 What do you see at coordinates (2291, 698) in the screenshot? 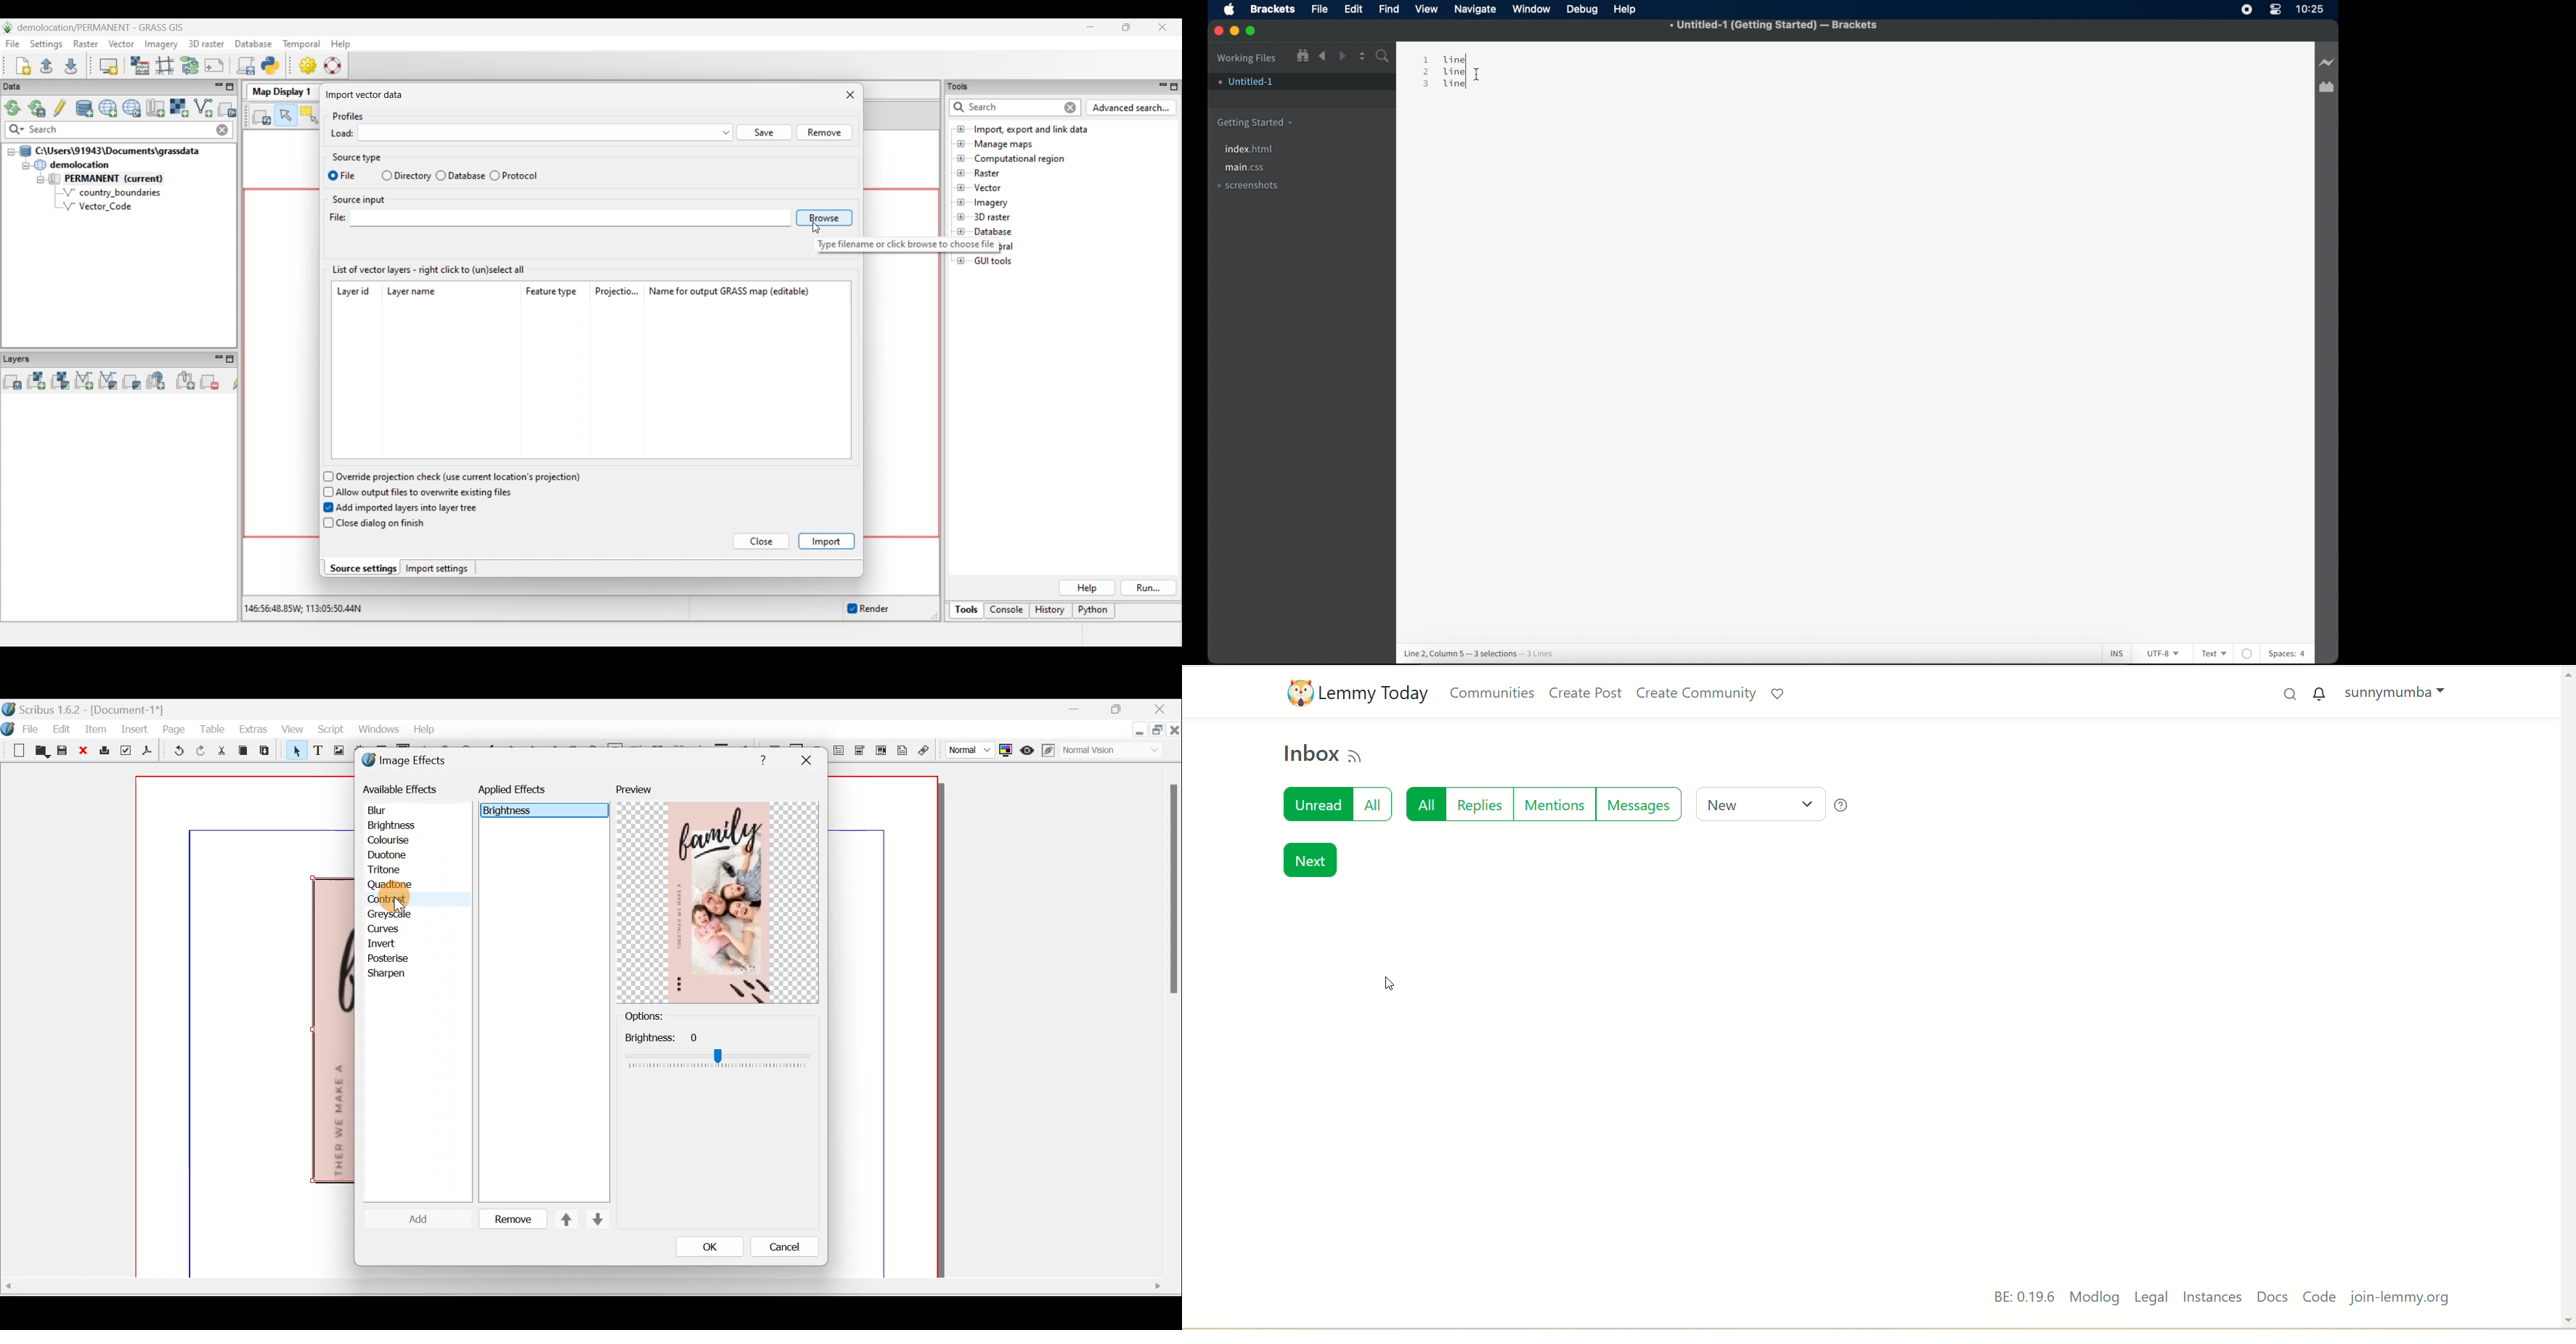
I see `search` at bounding box center [2291, 698].